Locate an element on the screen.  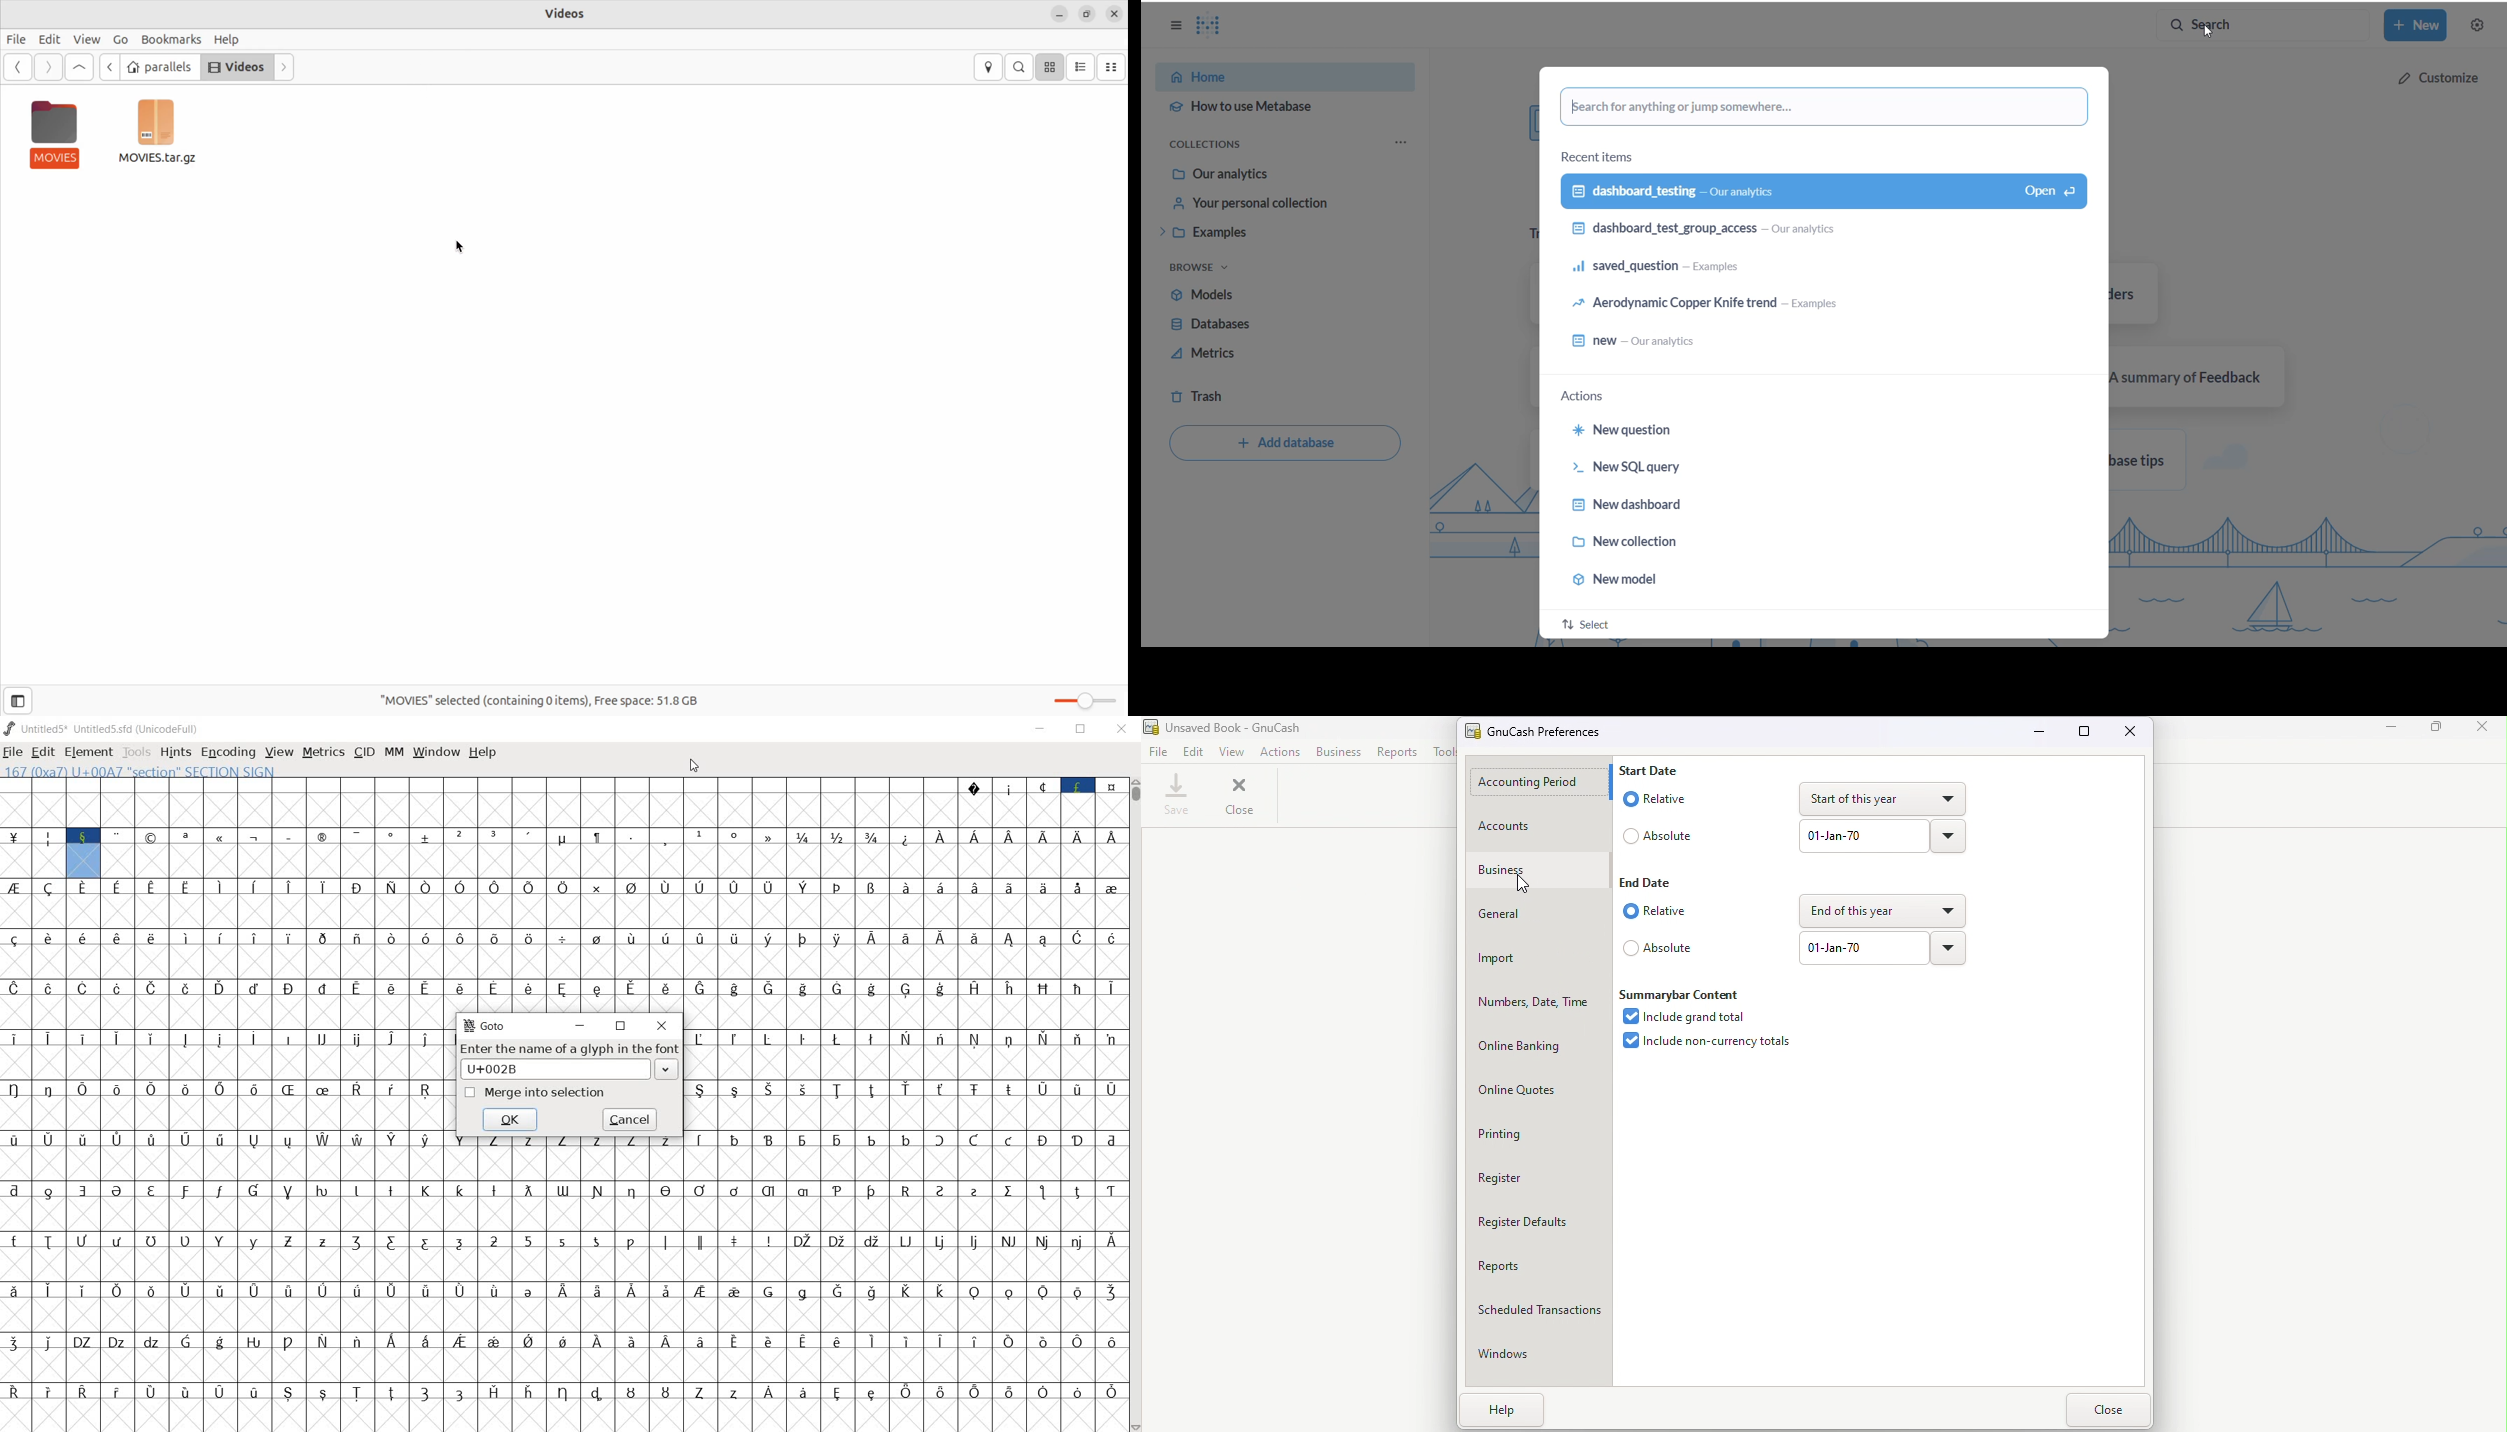
Close is located at coordinates (2132, 733).